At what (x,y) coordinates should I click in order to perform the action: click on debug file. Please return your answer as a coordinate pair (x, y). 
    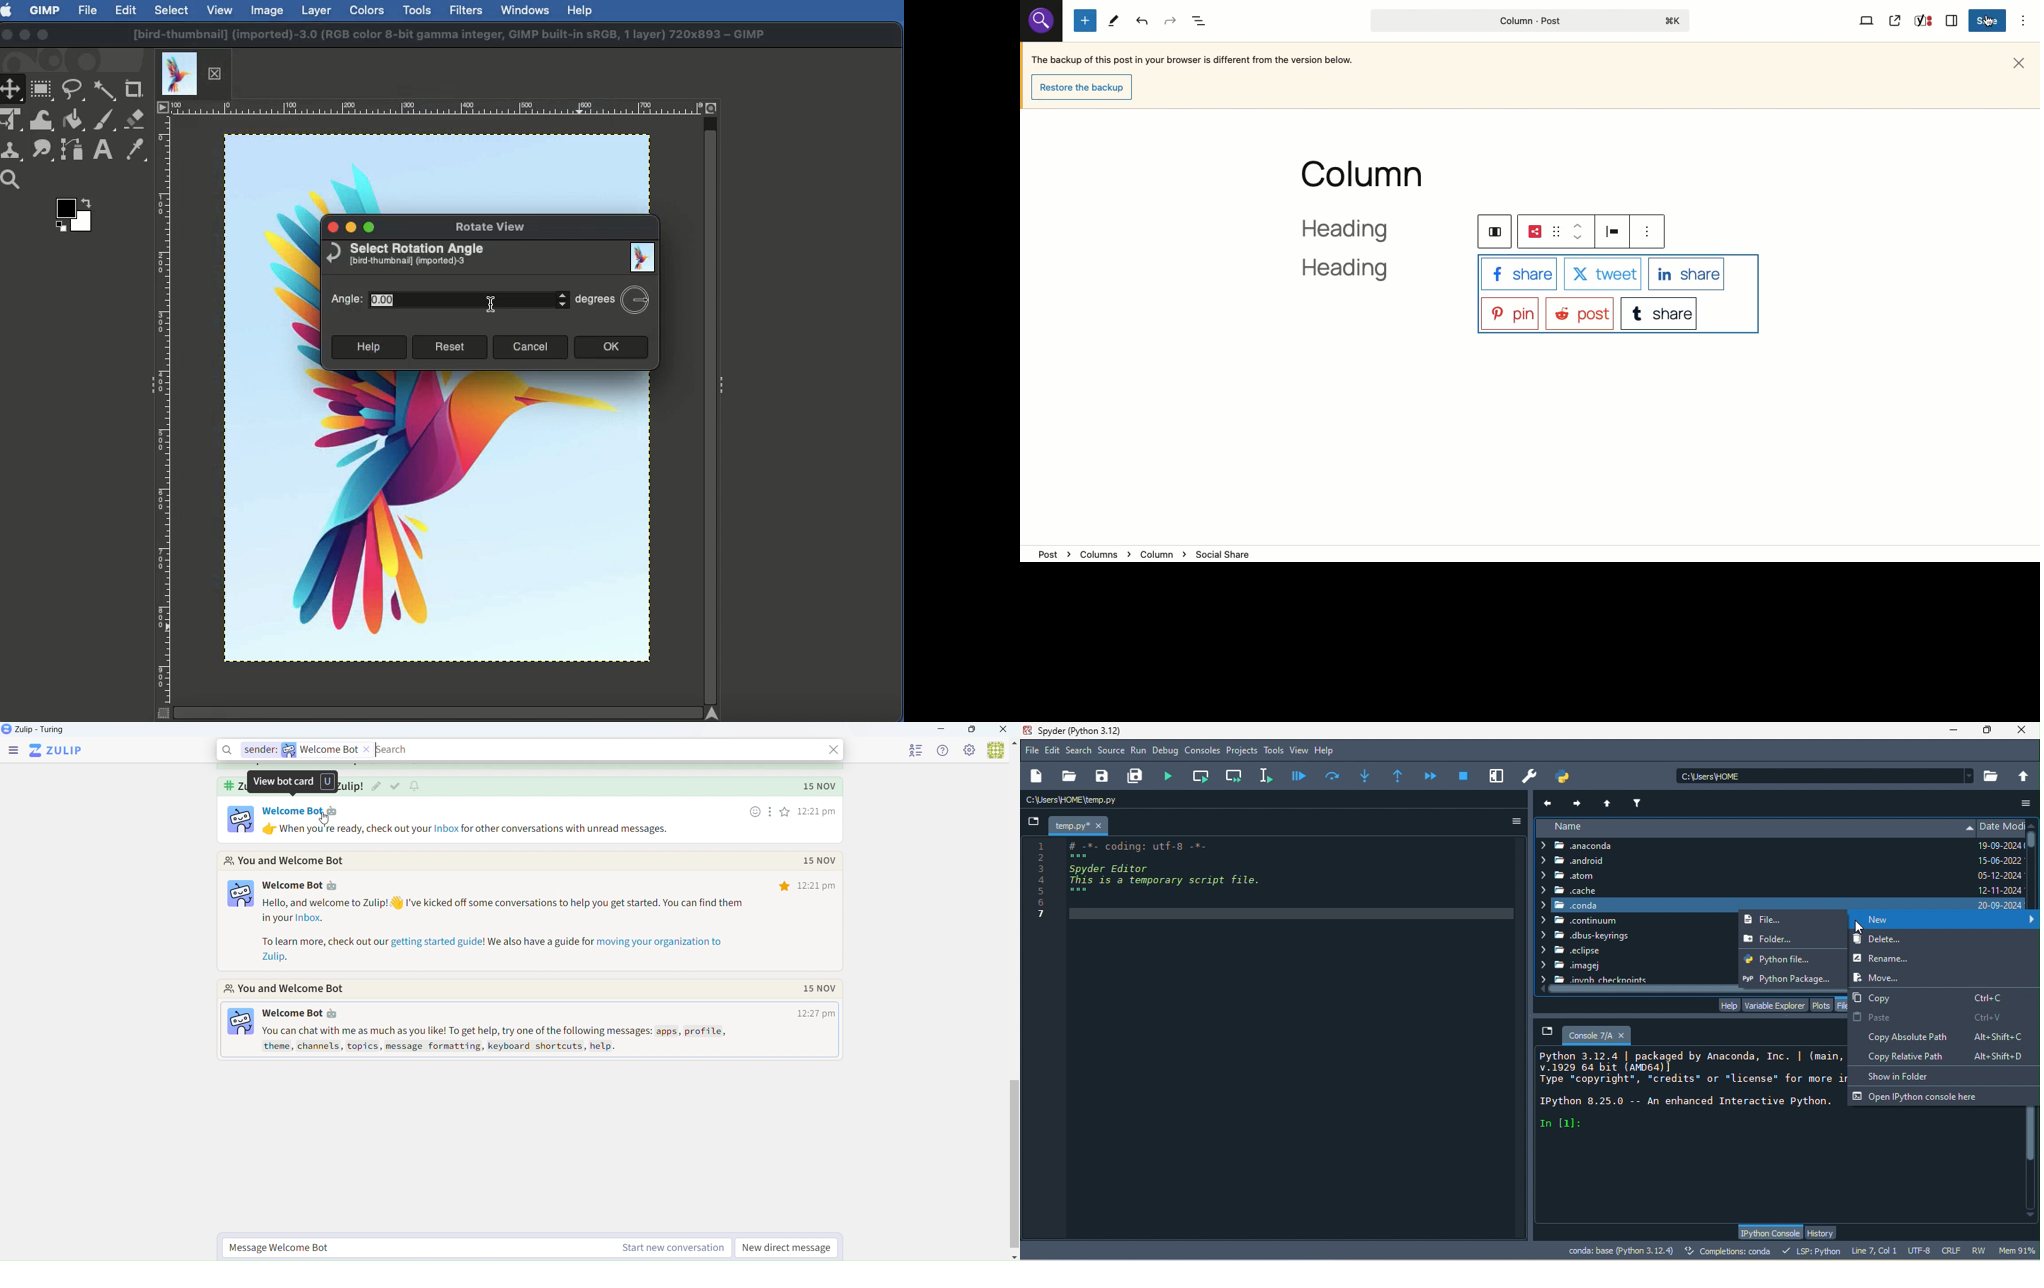
    Looking at the image, I should click on (1299, 775).